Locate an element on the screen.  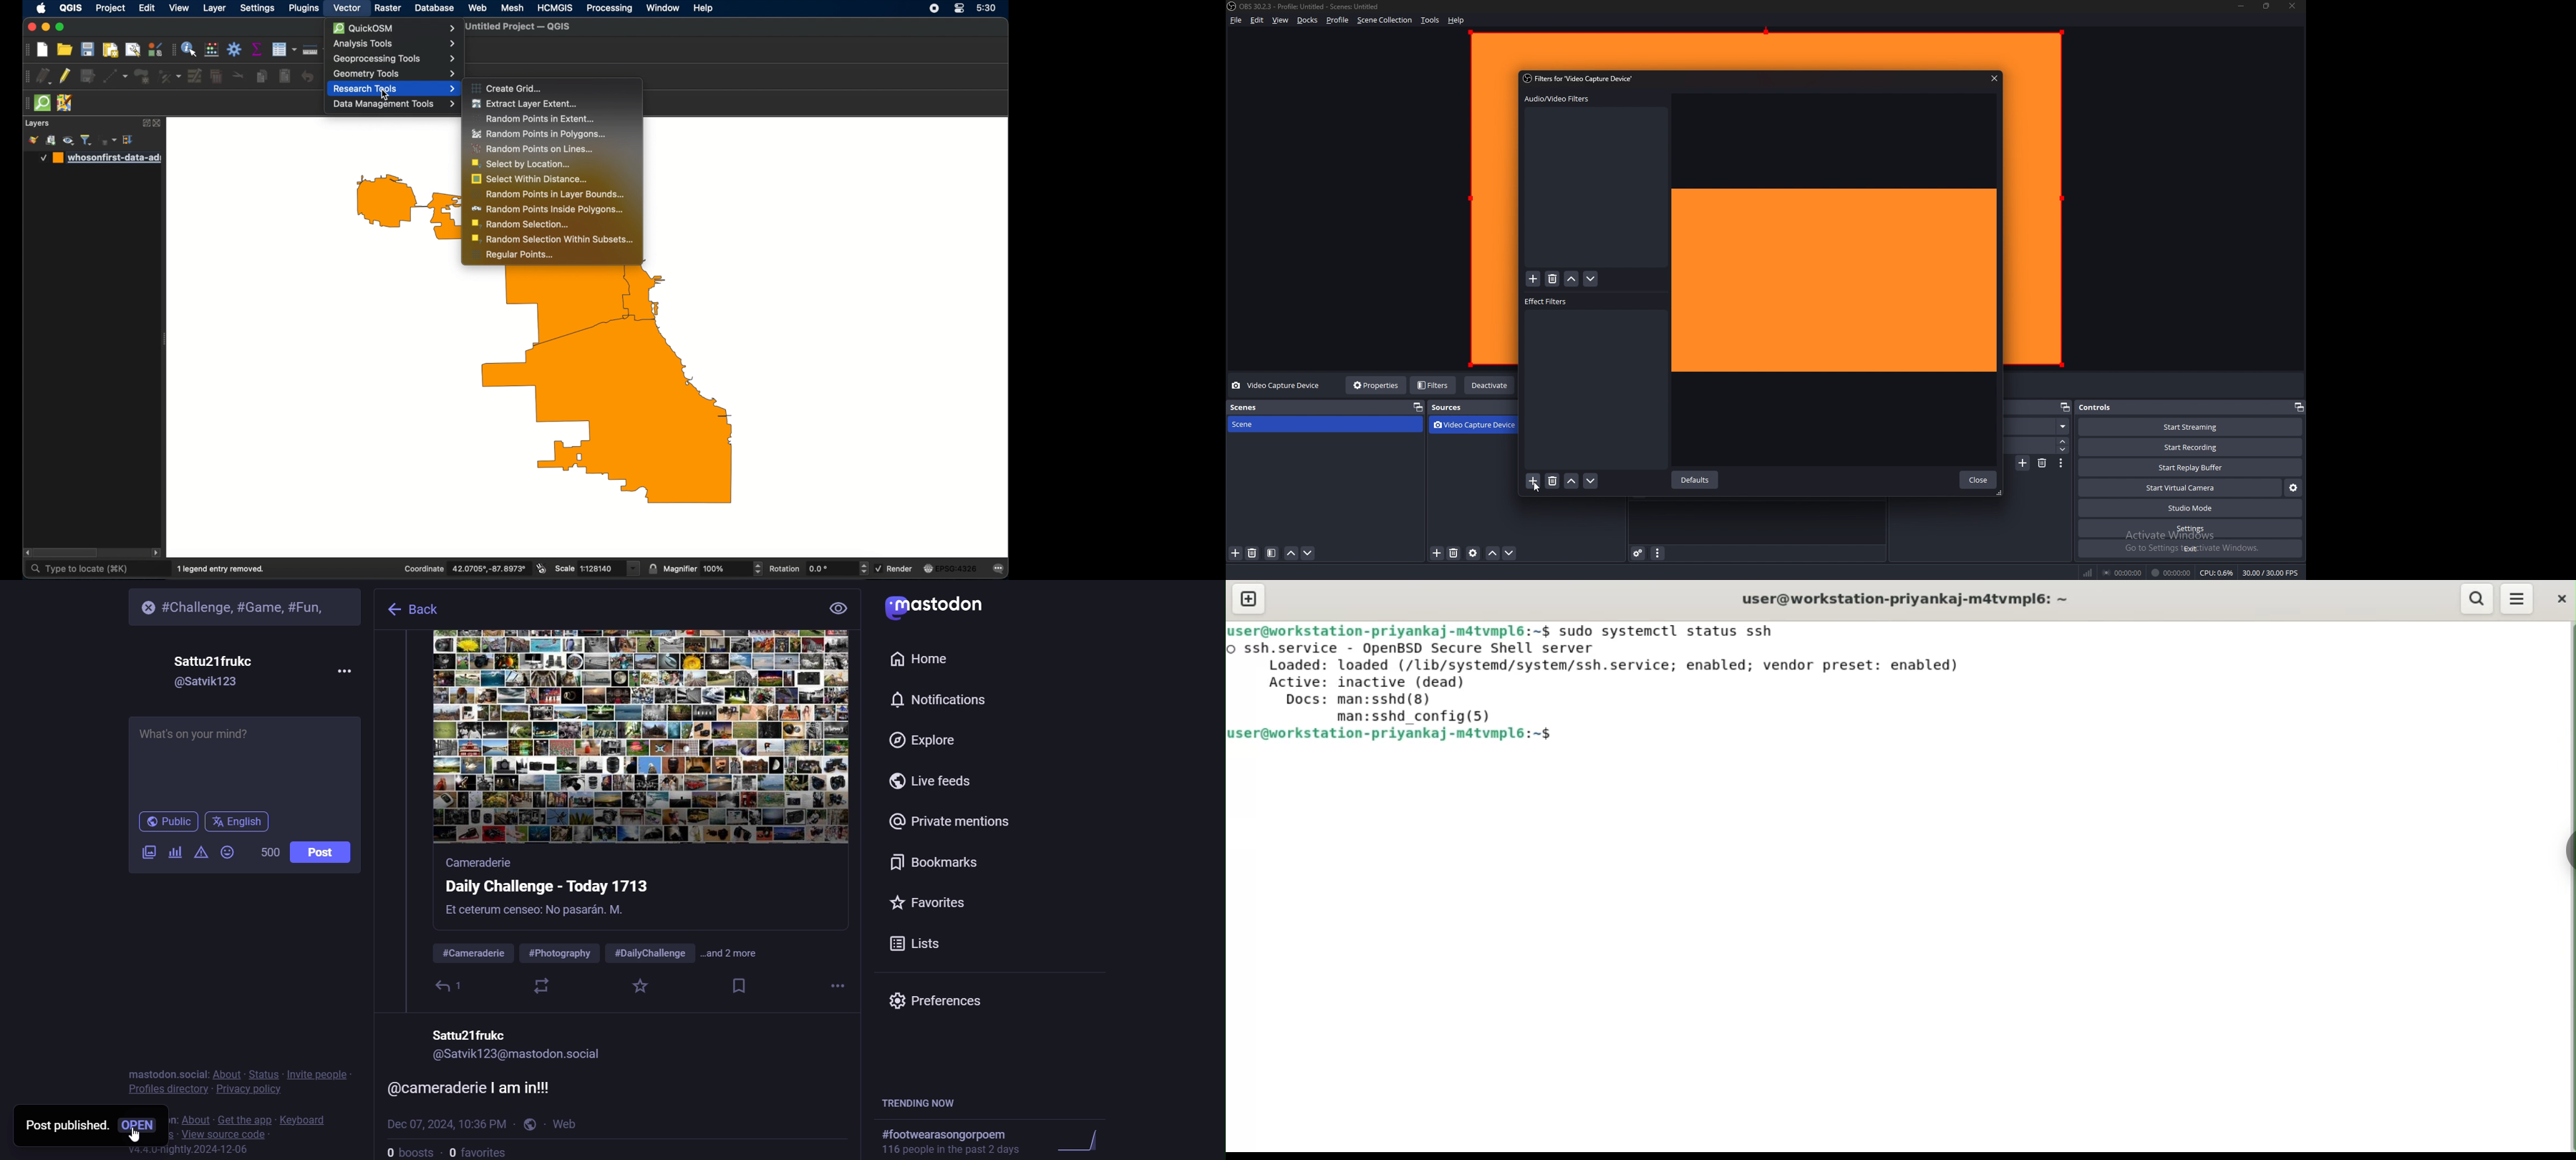
studio mode is located at coordinates (2190, 508).